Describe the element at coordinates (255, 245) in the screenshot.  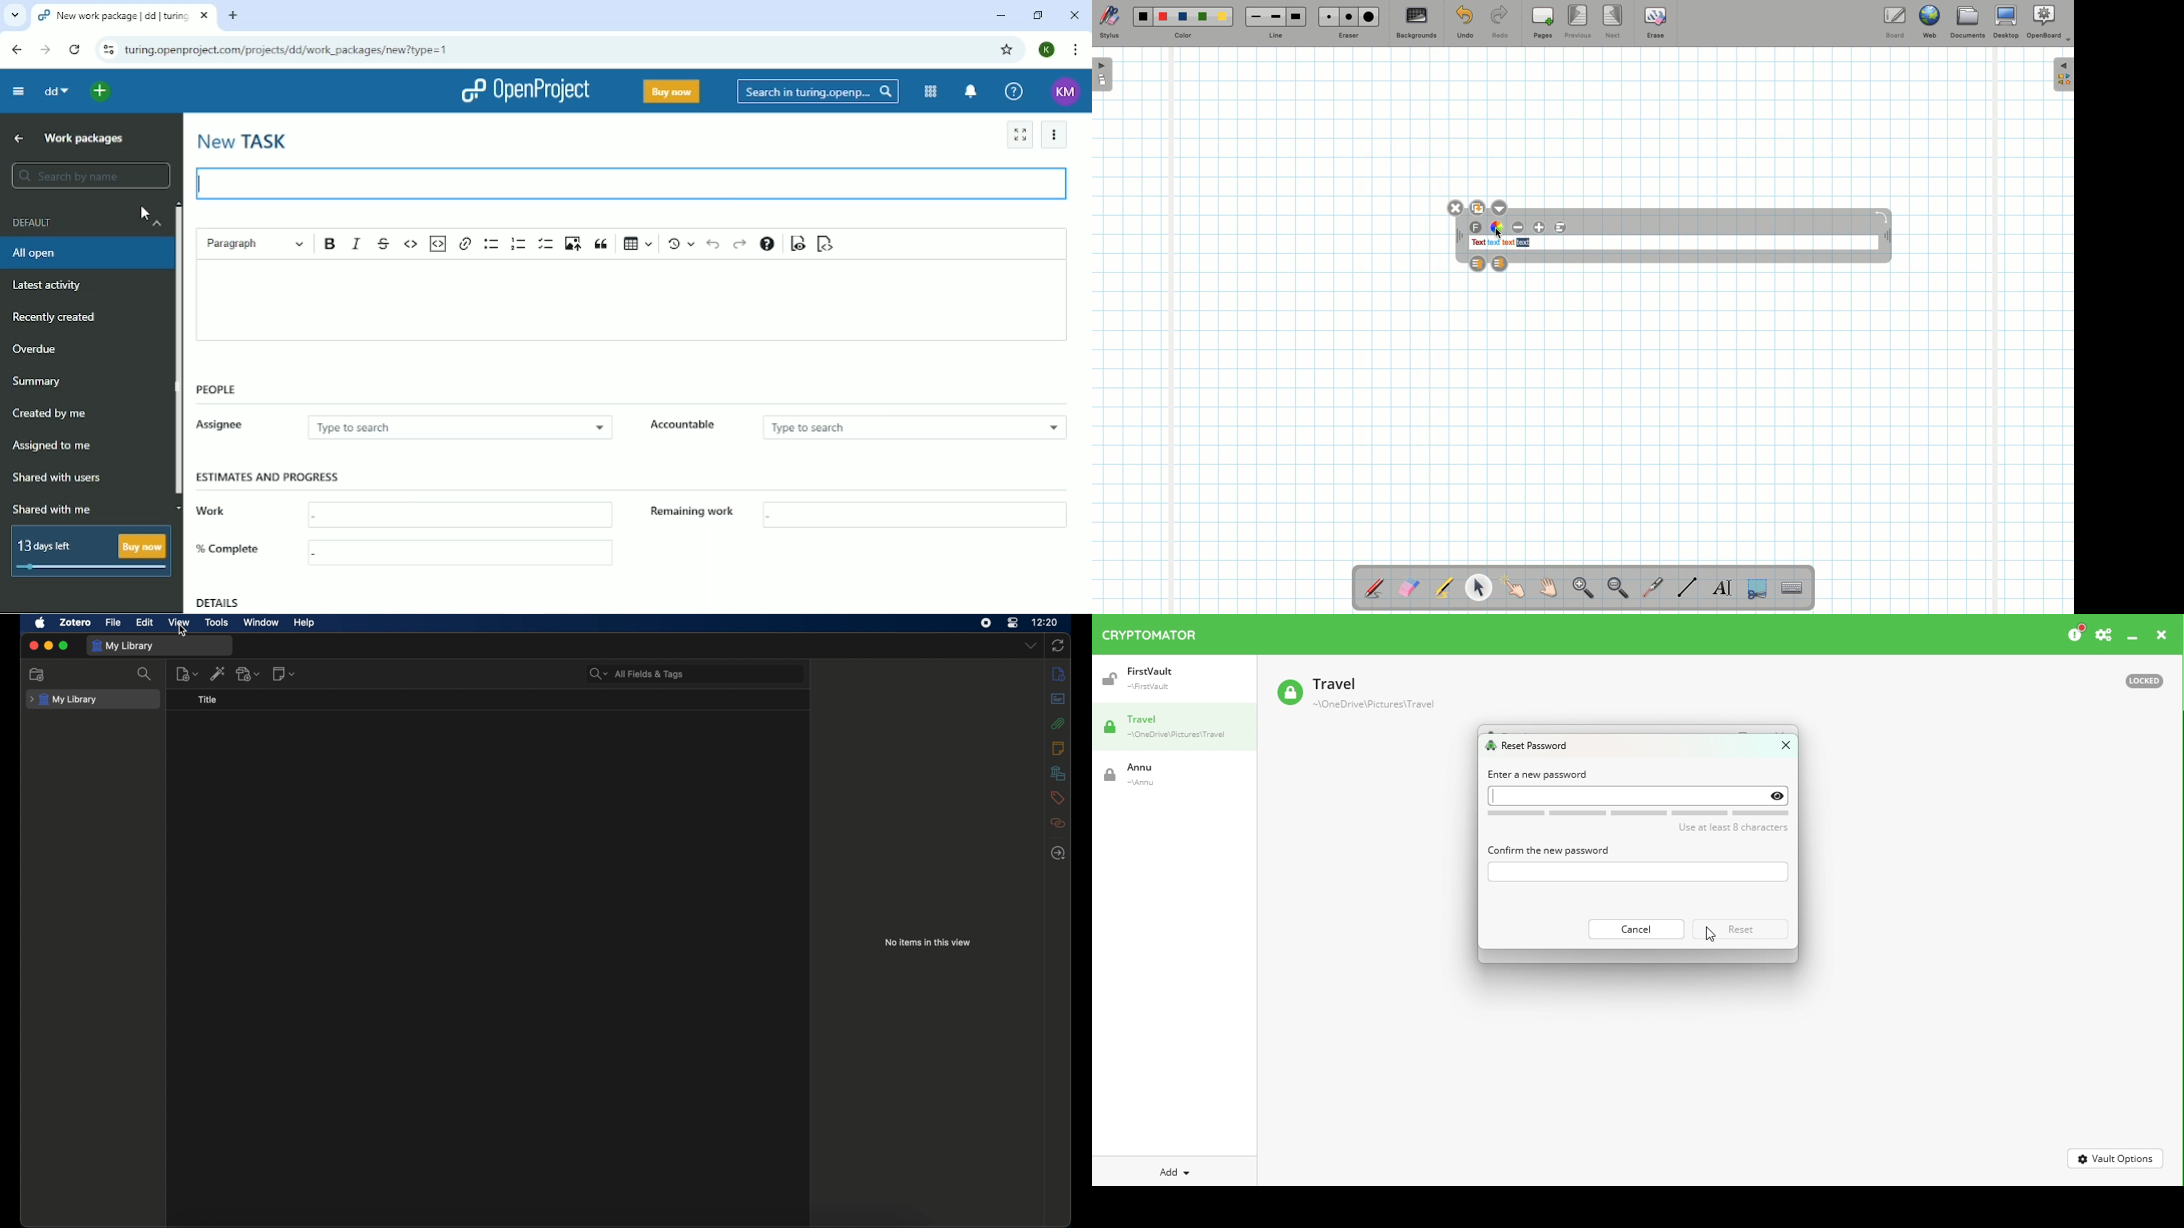
I see `Paragraph` at that location.